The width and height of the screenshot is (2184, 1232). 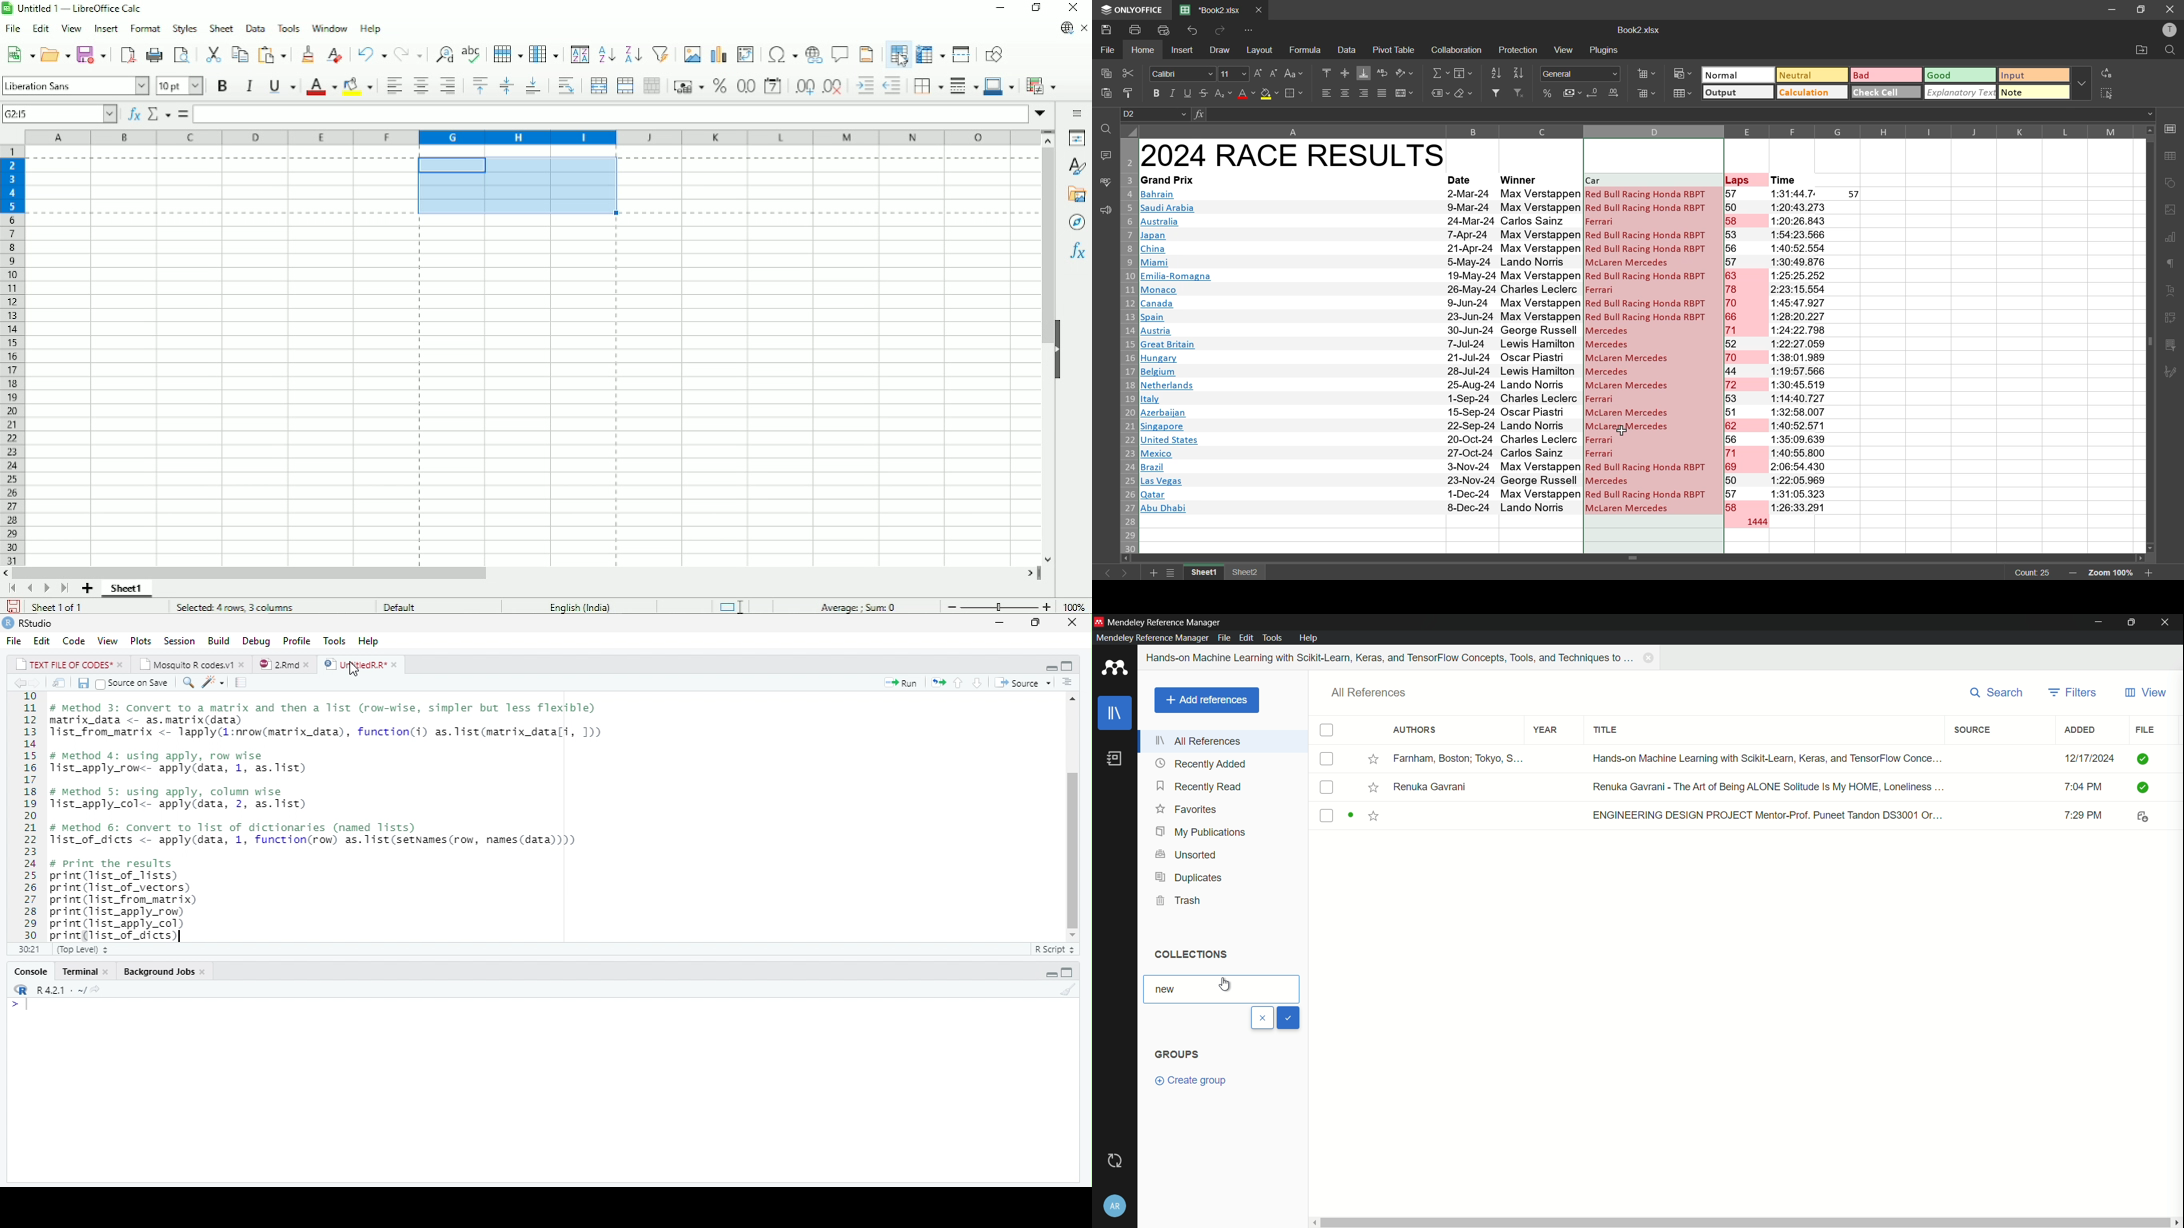 I want to click on Sidebar settings, so click(x=1079, y=113).